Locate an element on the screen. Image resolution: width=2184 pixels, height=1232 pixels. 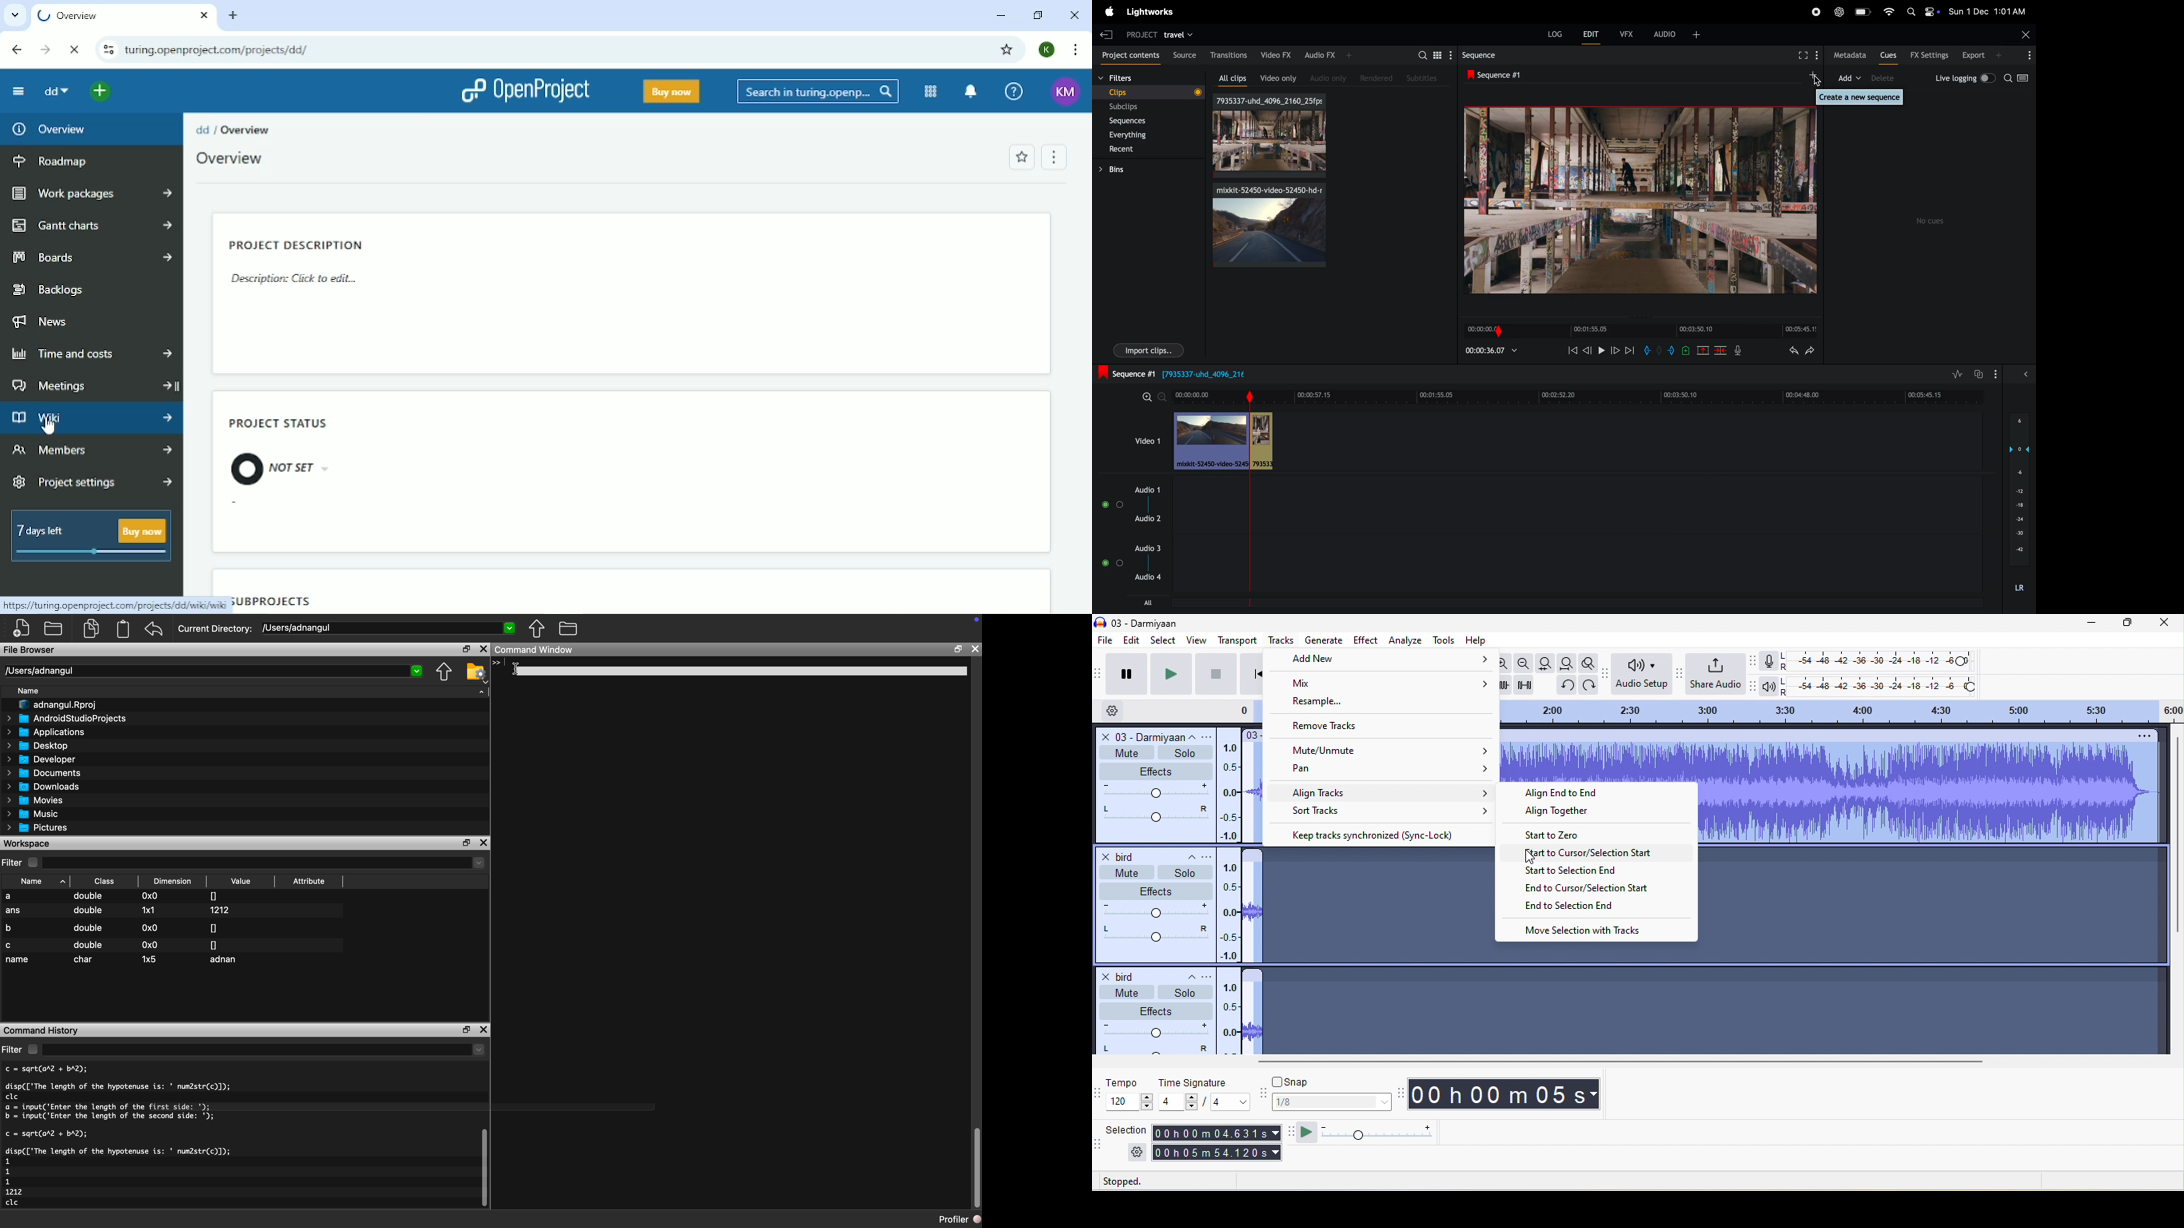
sequence #1 is located at coordinates (1504, 74).